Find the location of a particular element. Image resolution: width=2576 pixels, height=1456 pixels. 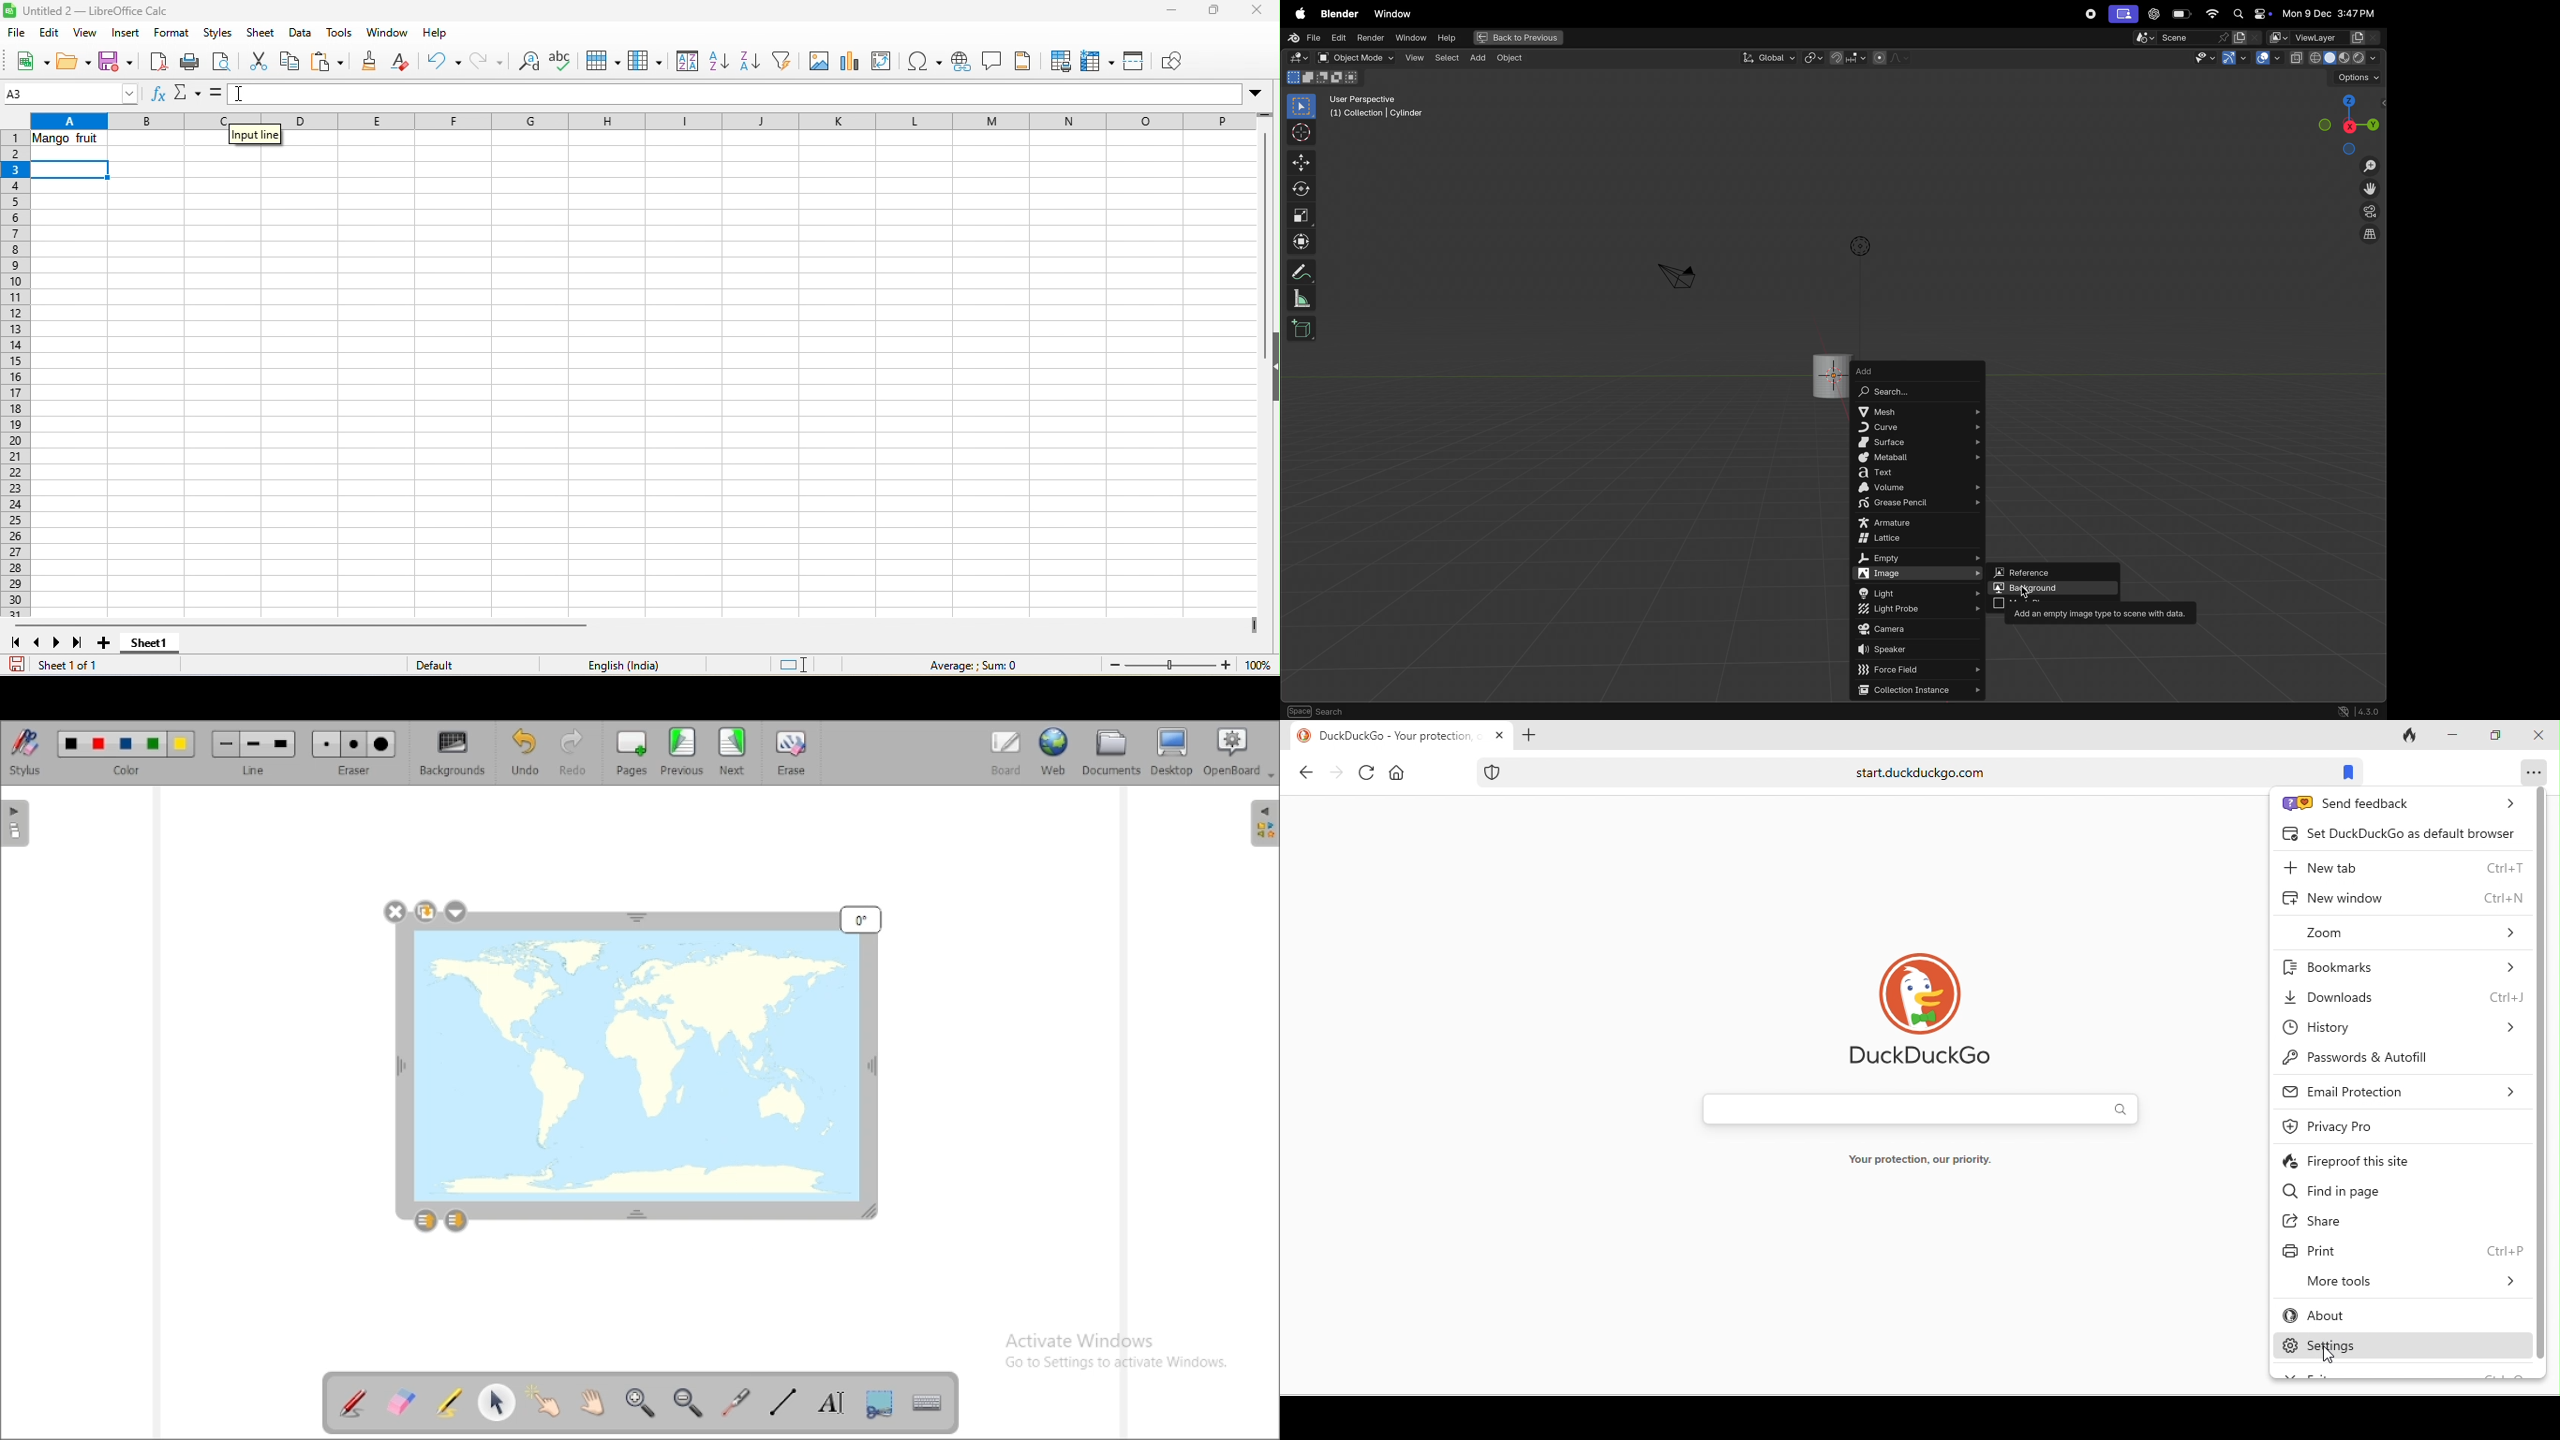

add is located at coordinates (1477, 59).